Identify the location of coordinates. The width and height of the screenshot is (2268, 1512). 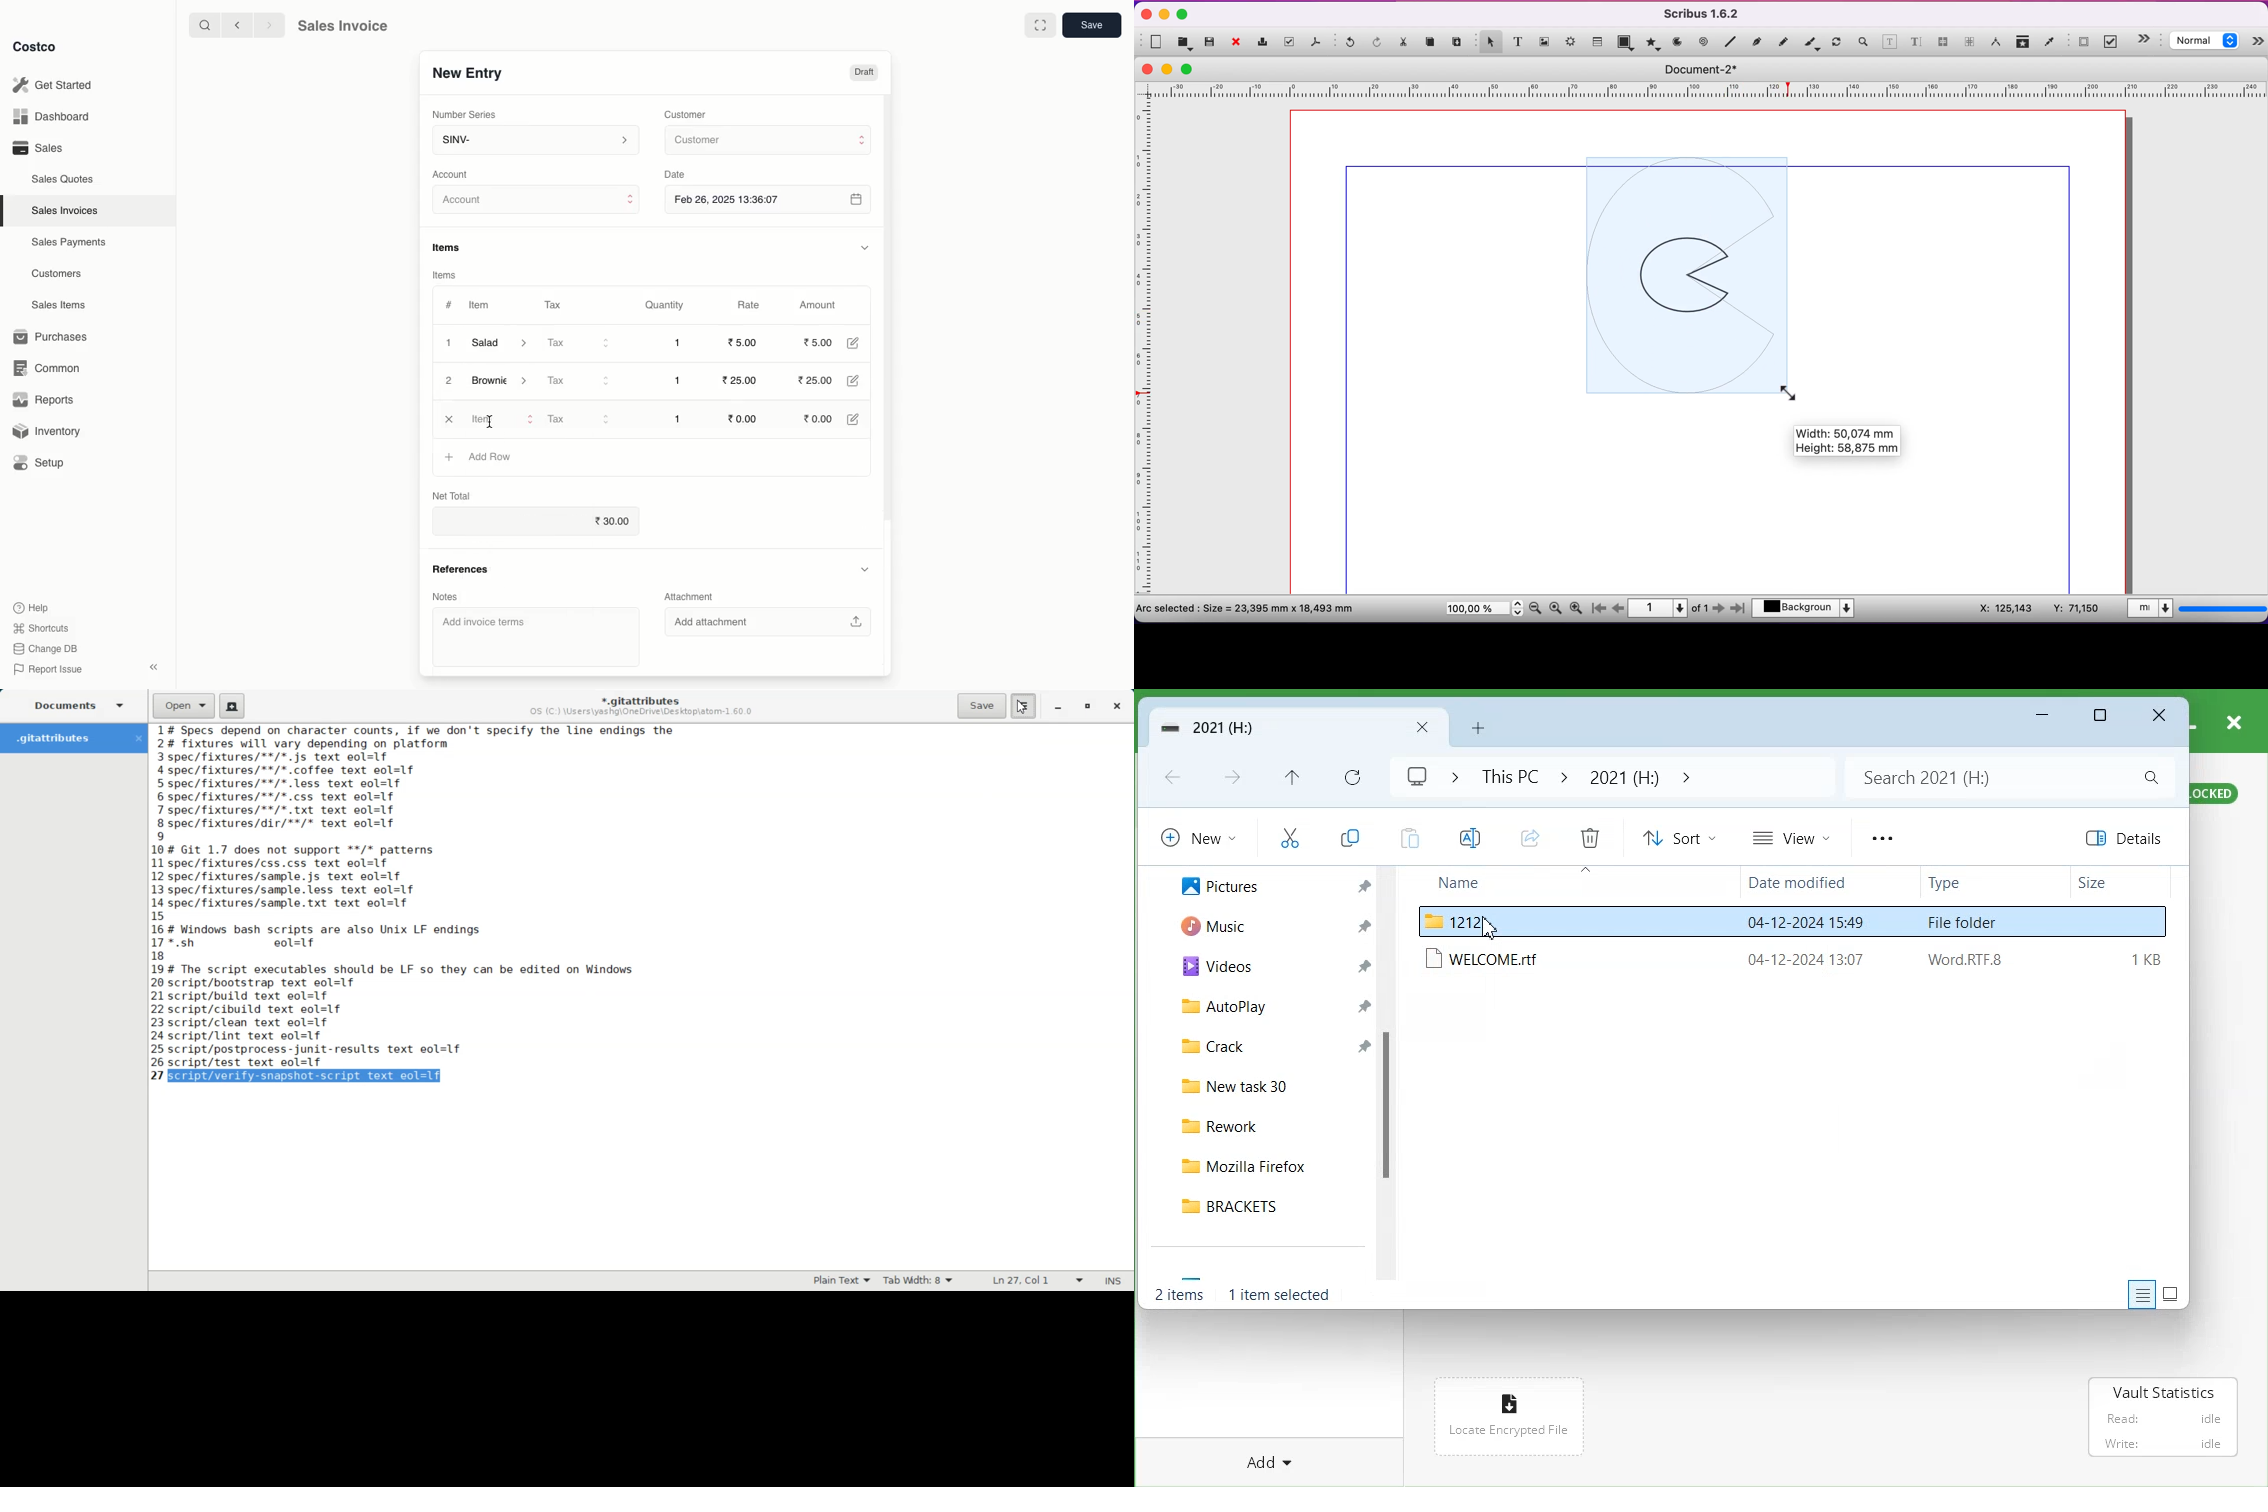
(2038, 610).